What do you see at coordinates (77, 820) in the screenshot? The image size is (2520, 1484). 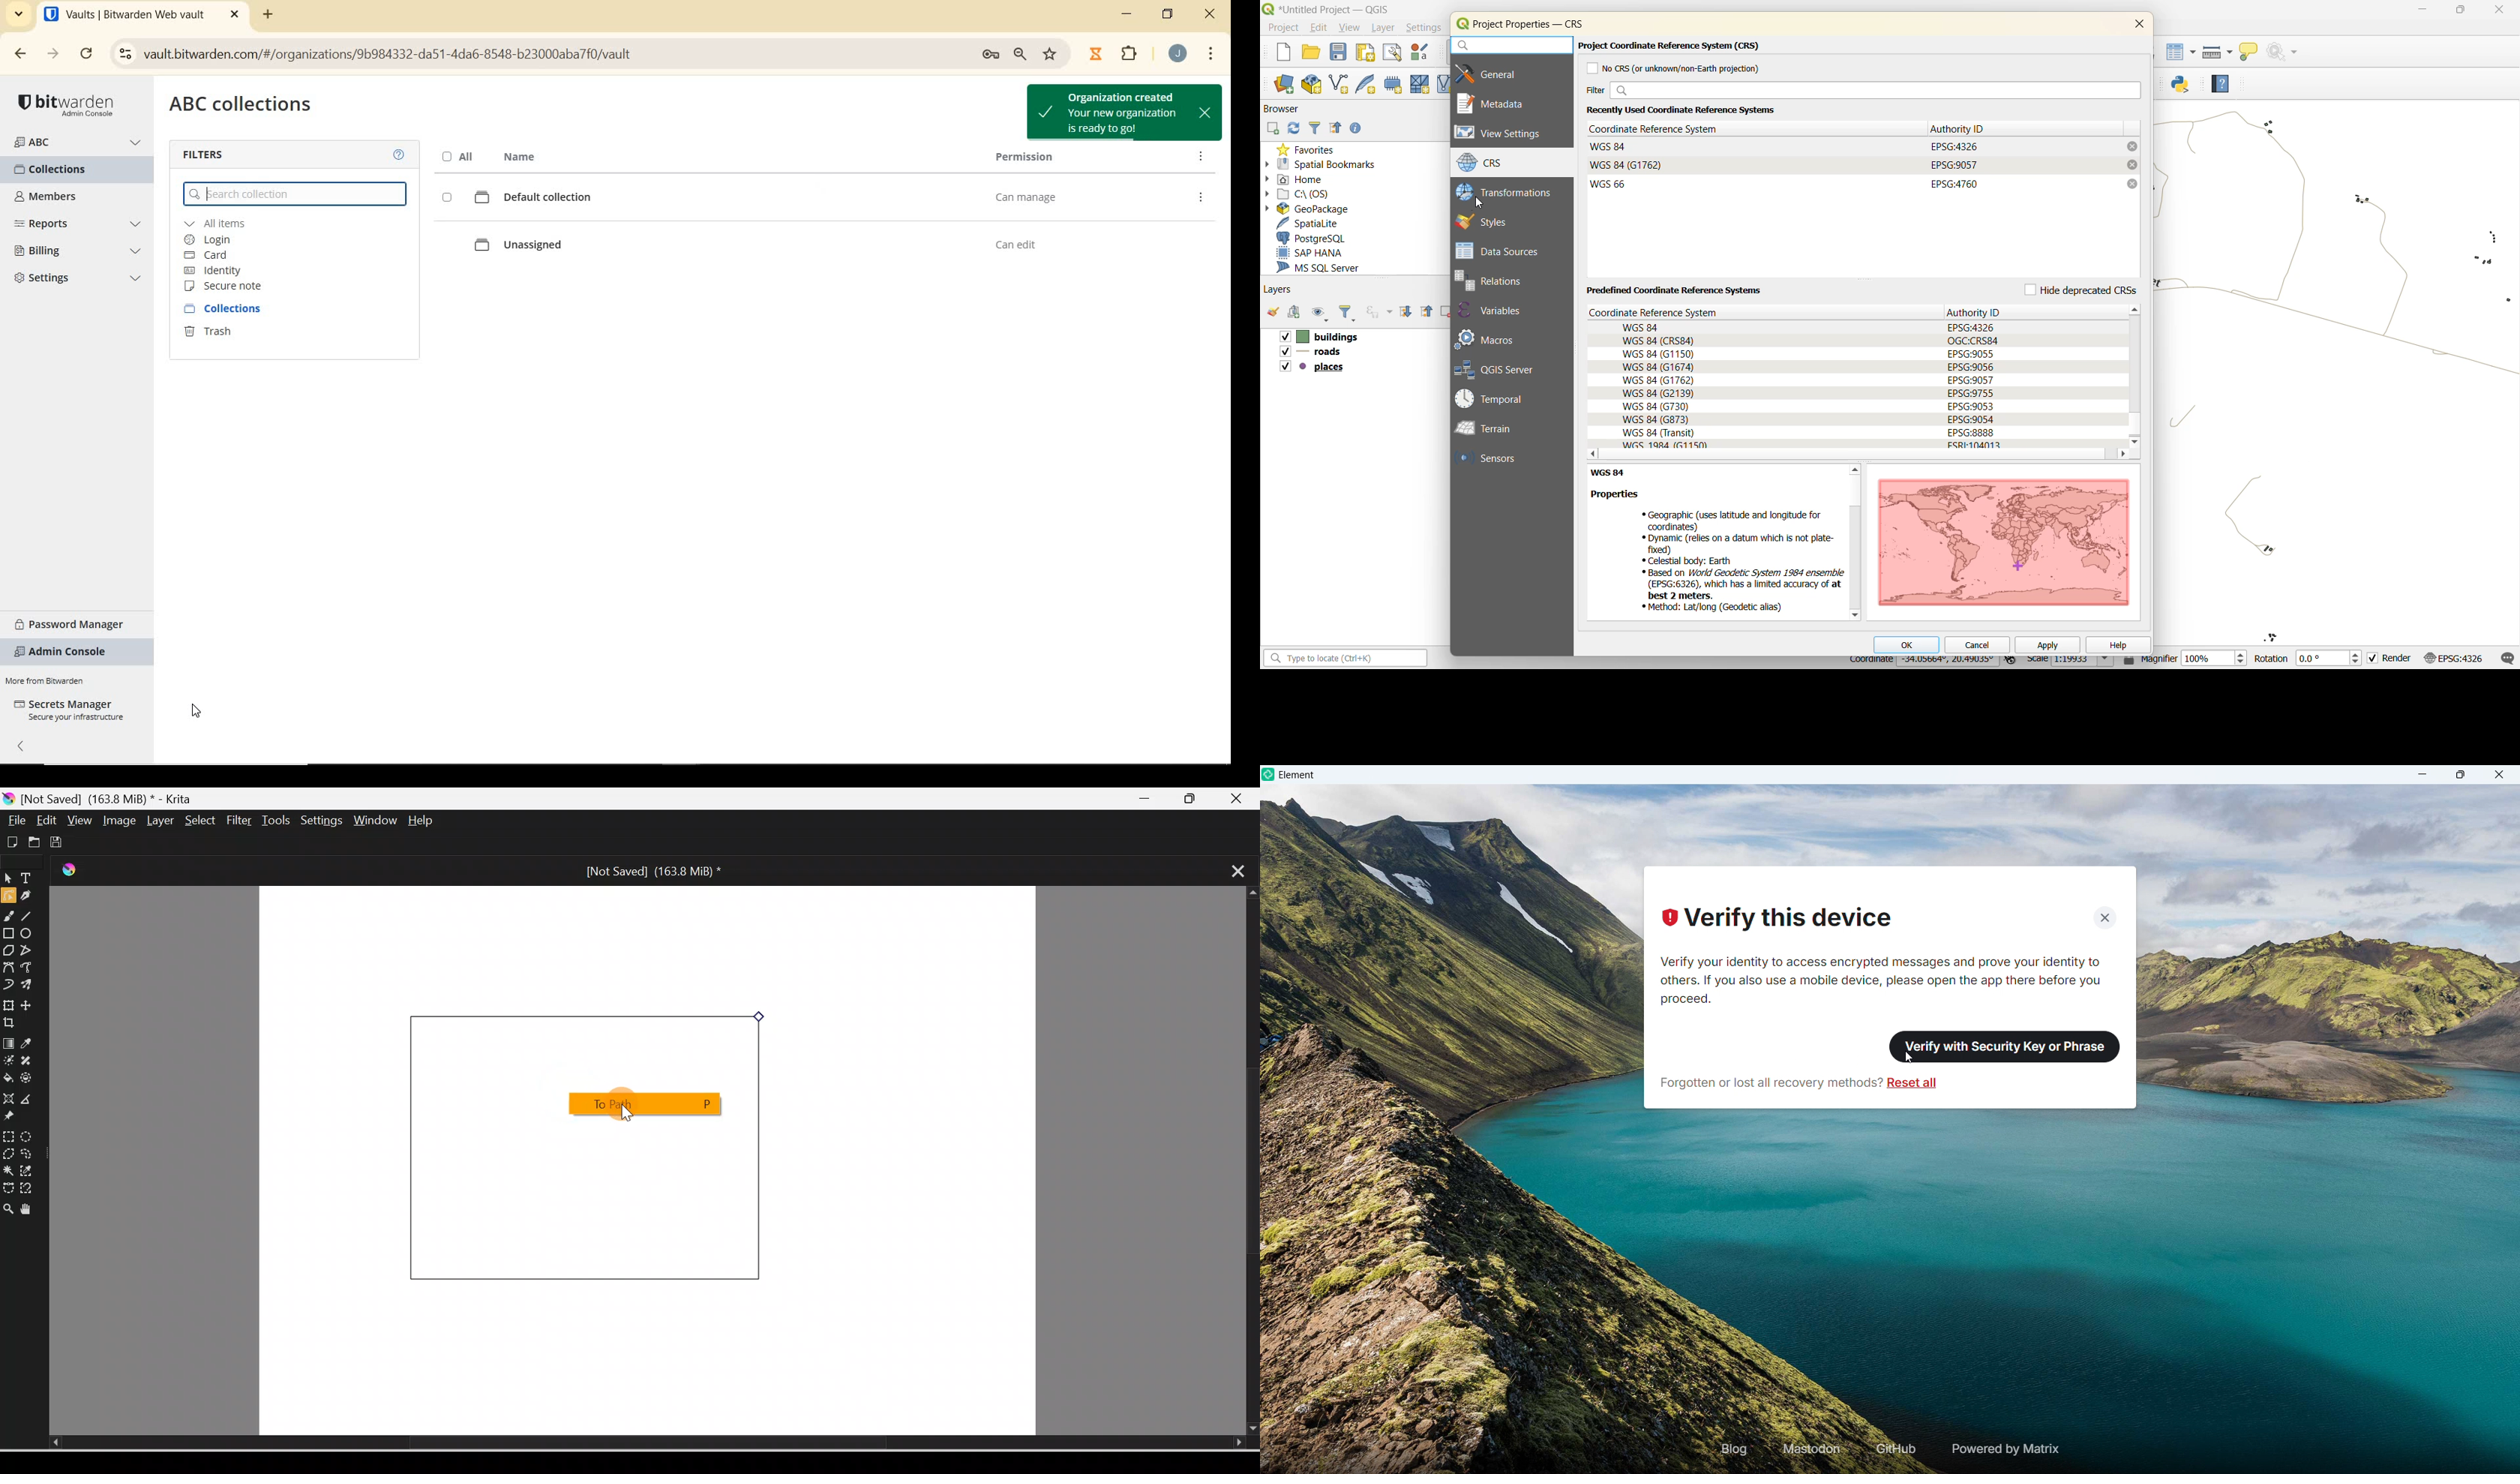 I see `View` at bounding box center [77, 820].